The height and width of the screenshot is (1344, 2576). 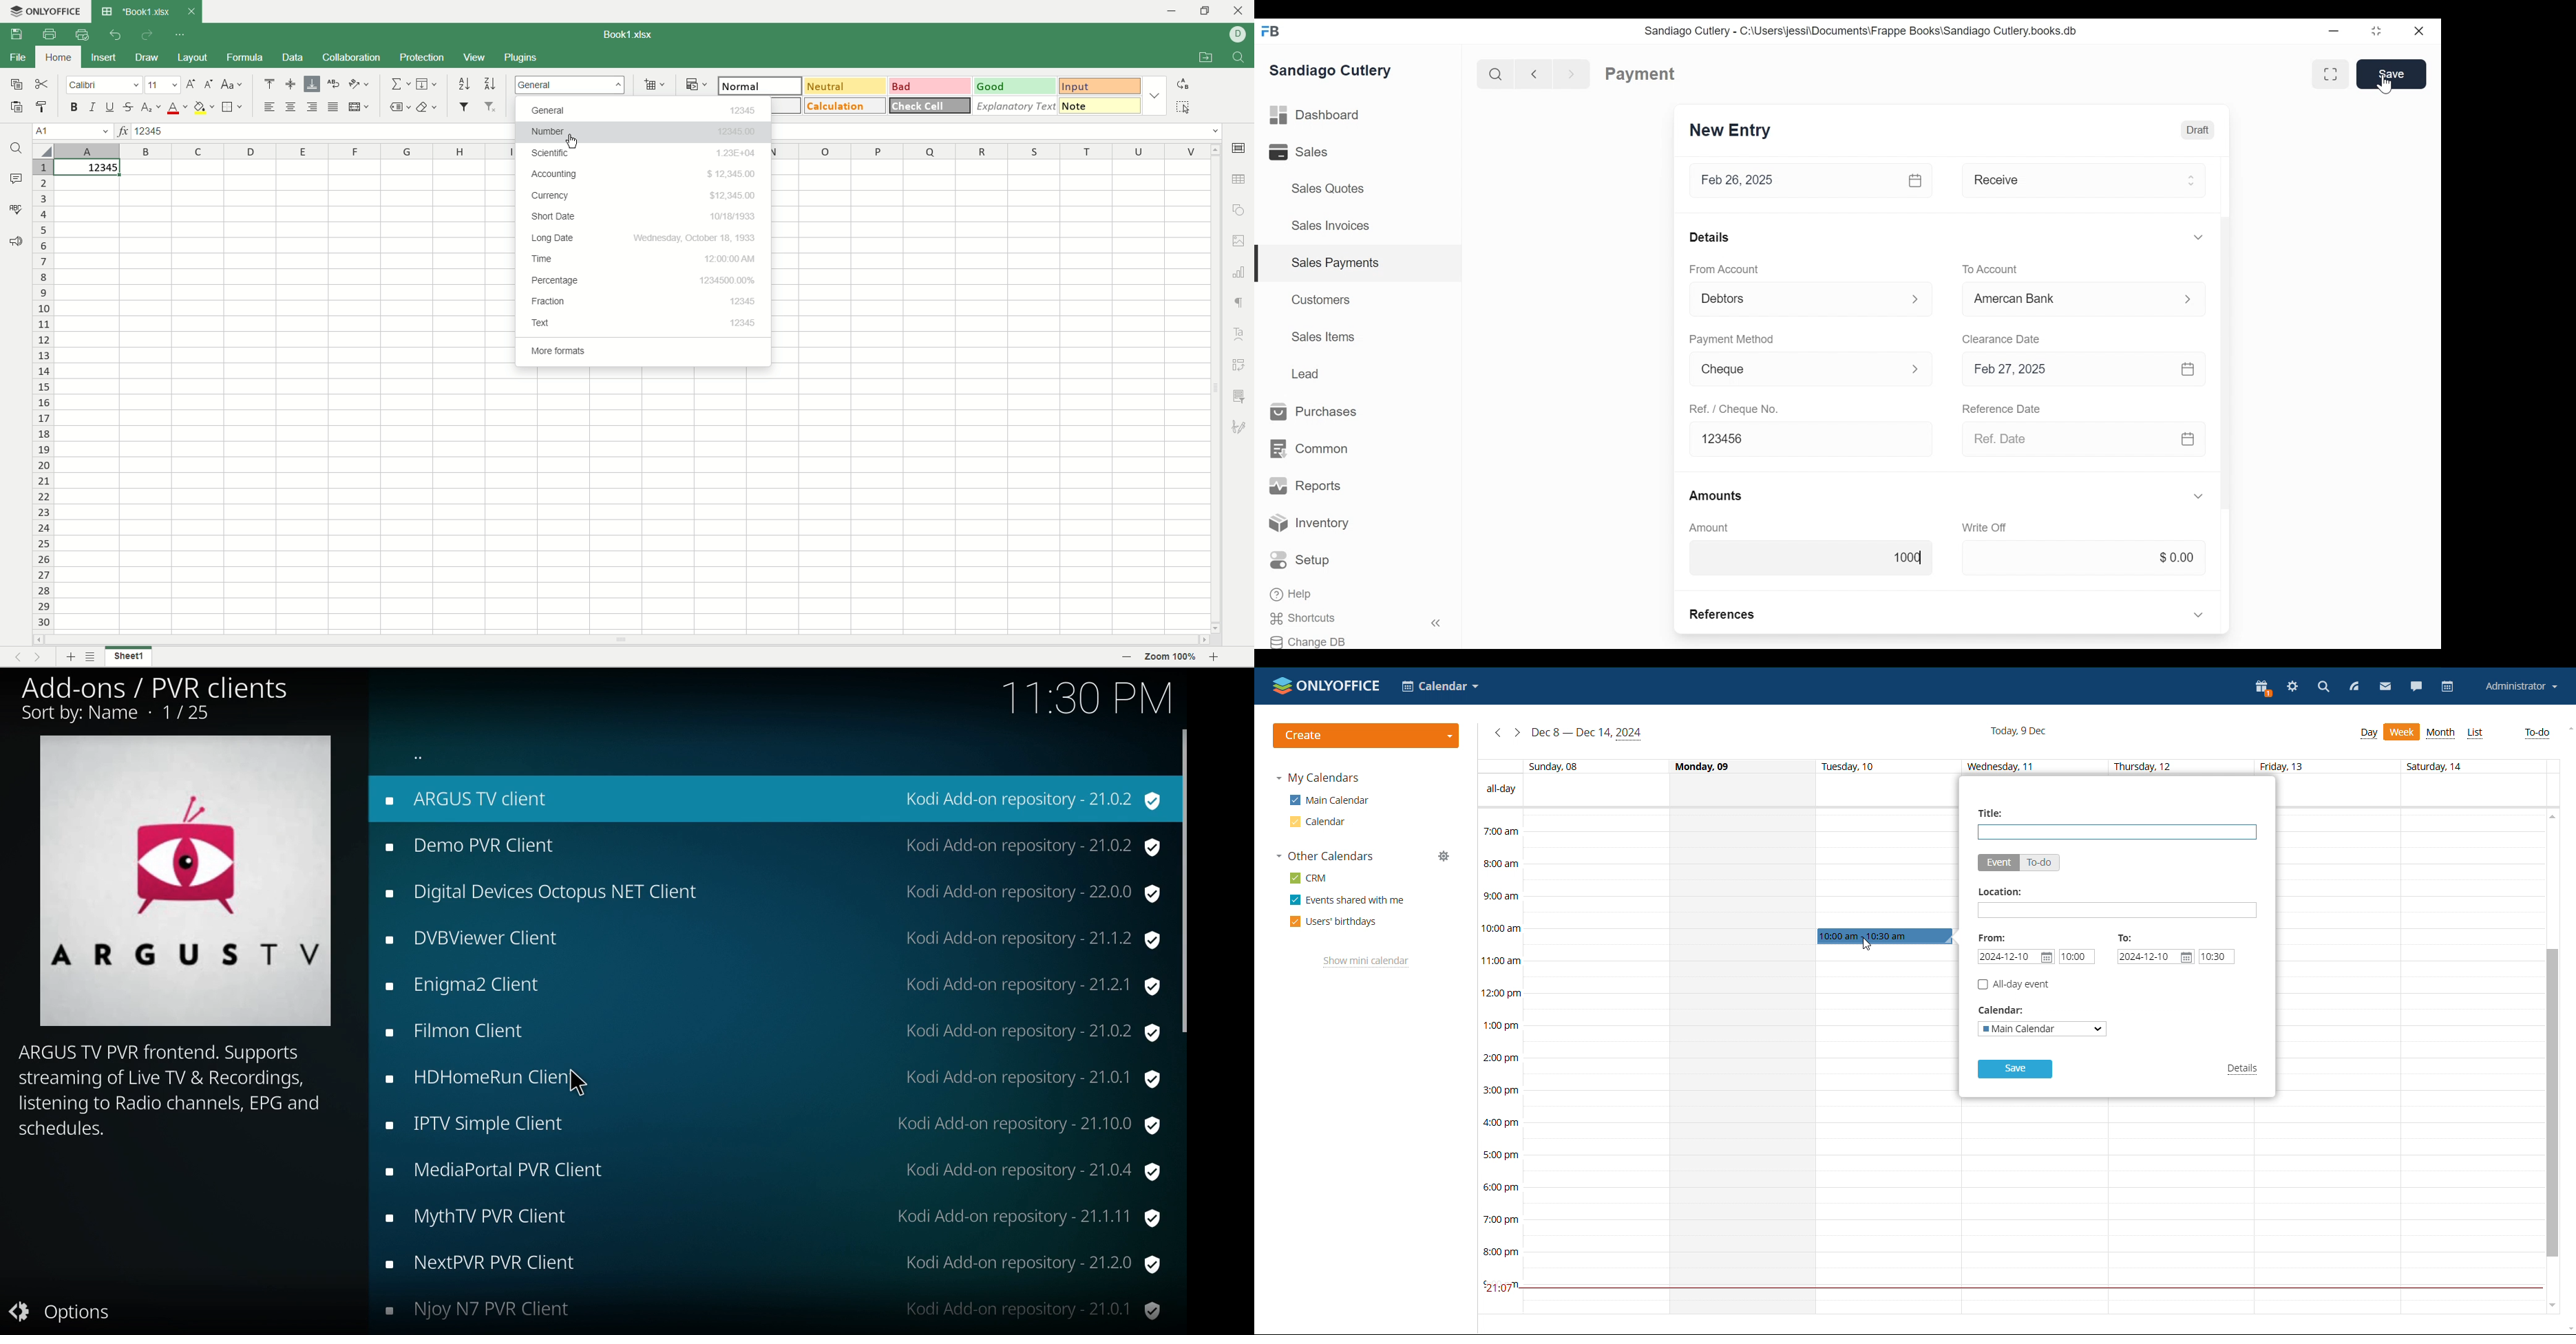 What do you see at coordinates (2335, 72) in the screenshot?
I see `Toggle form and full width ` at bounding box center [2335, 72].